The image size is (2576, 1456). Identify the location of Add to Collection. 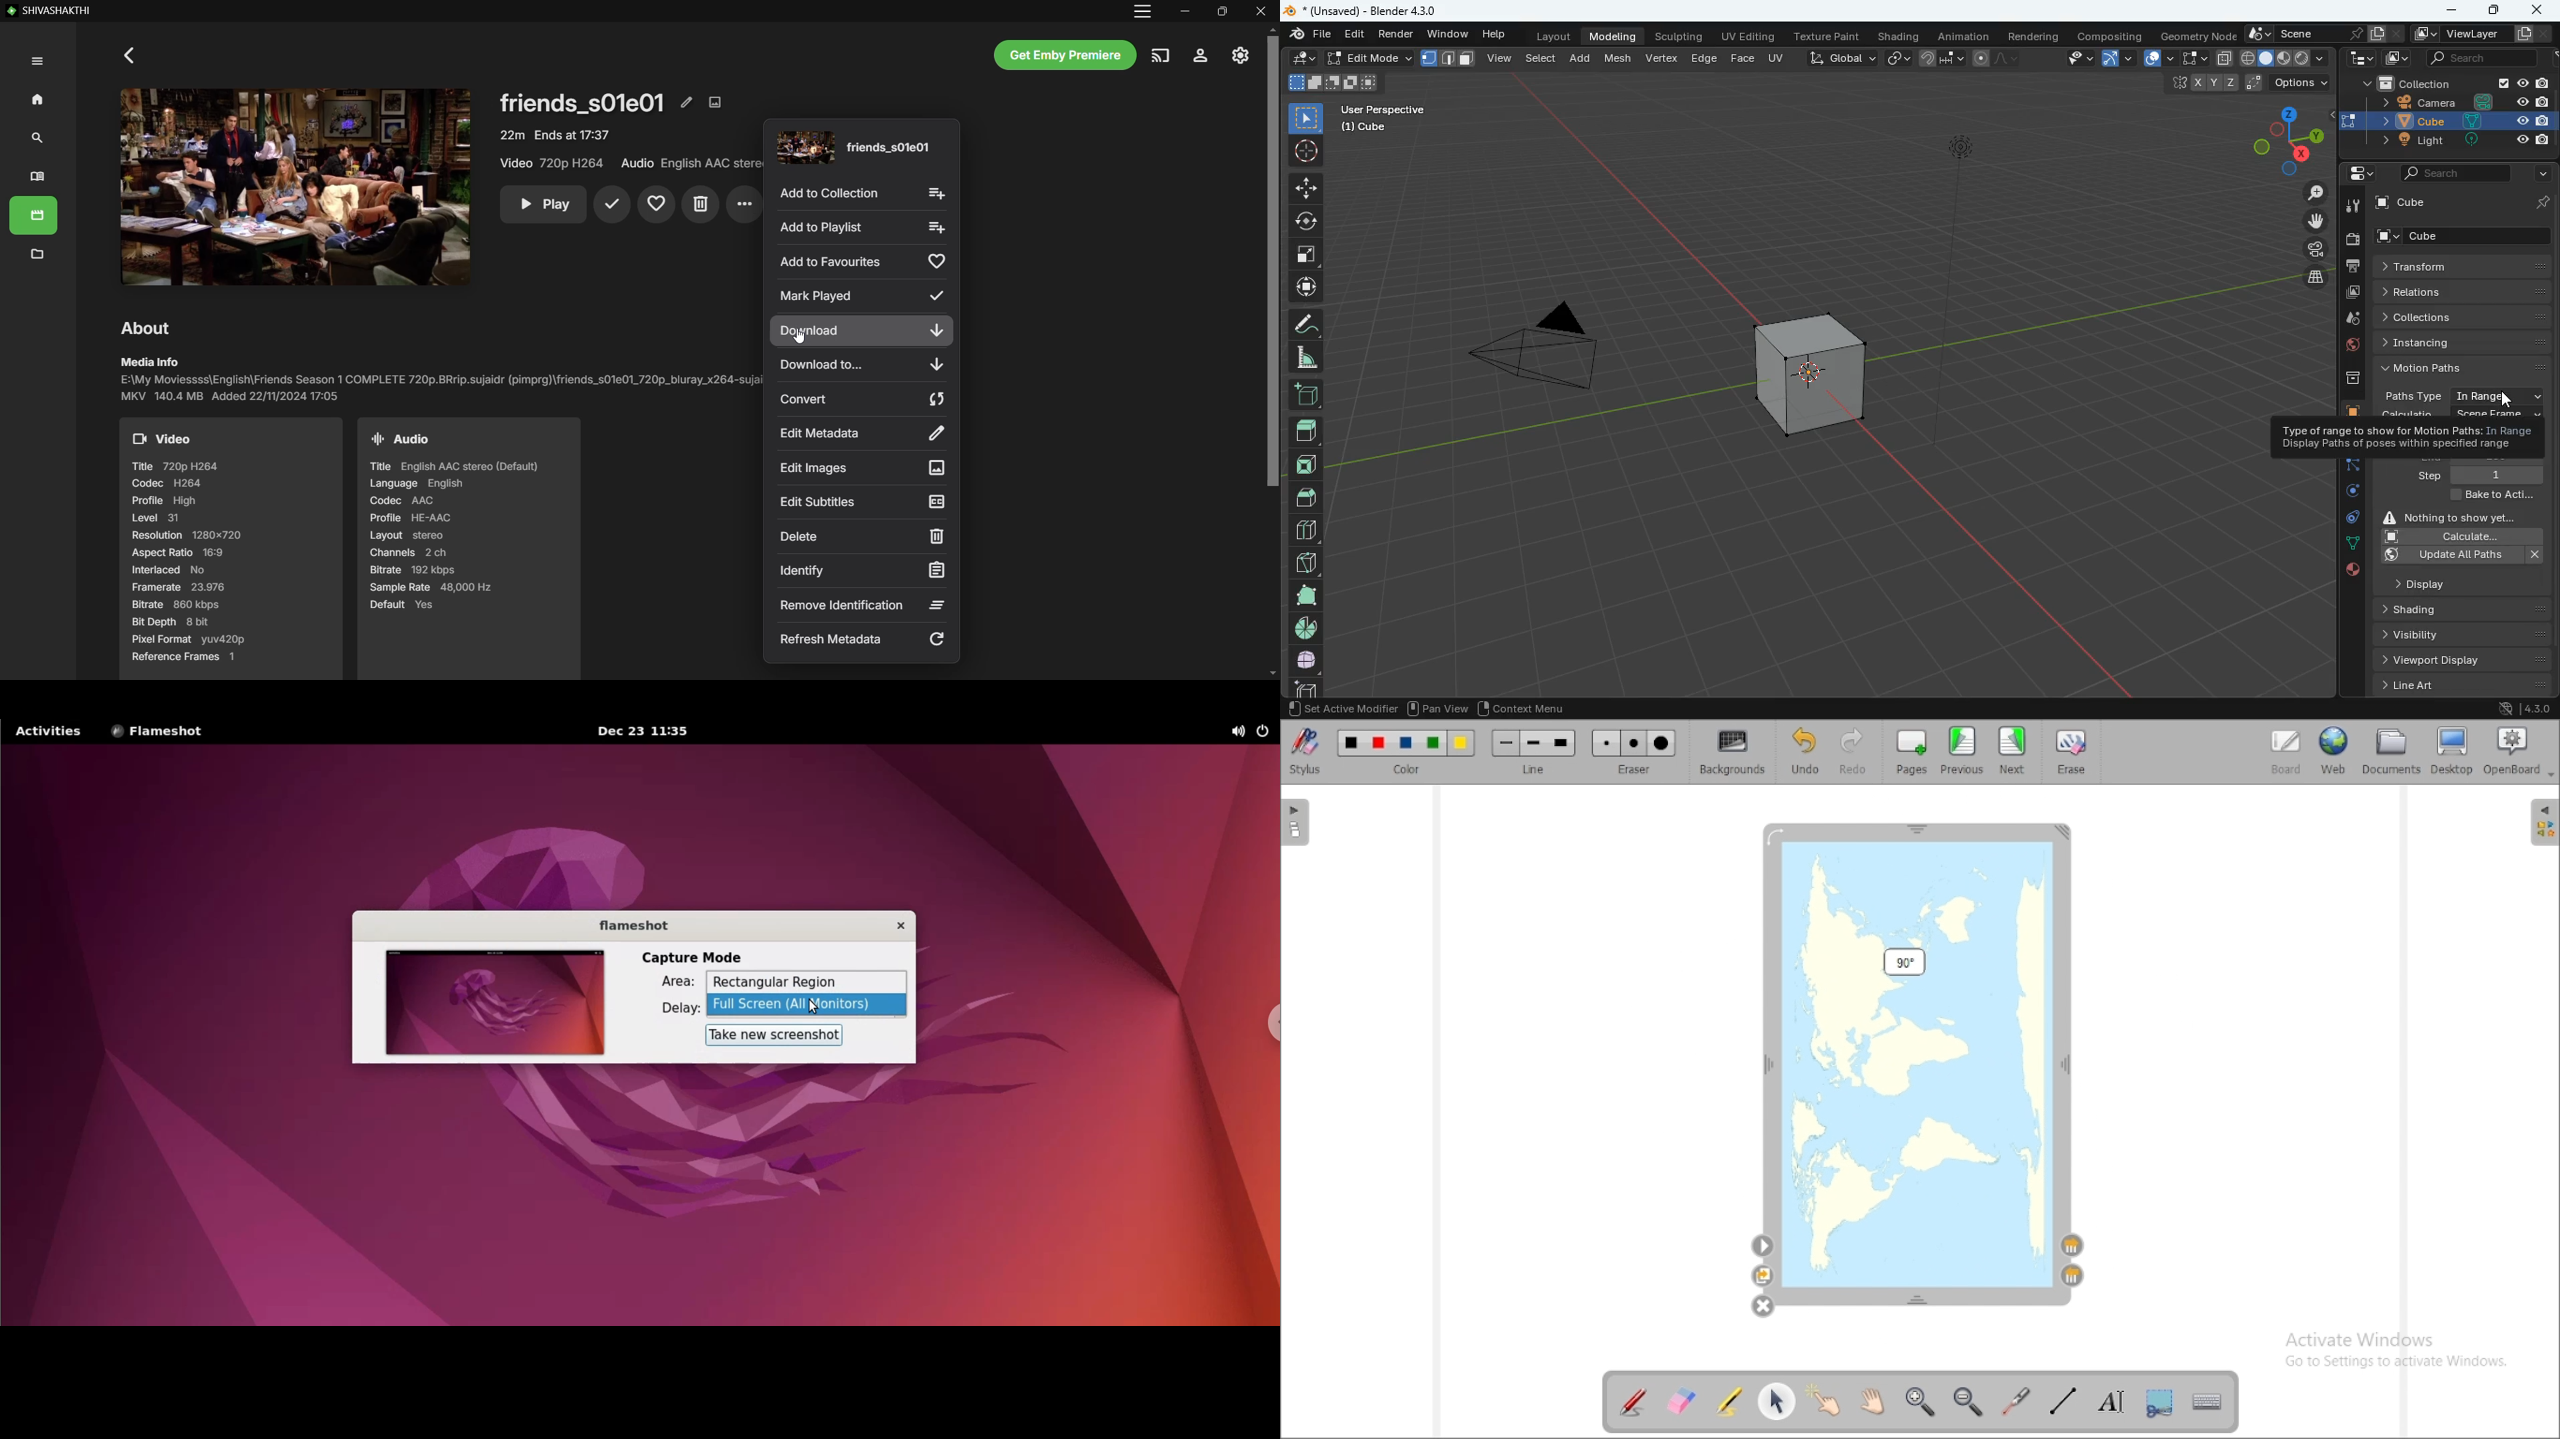
(861, 193).